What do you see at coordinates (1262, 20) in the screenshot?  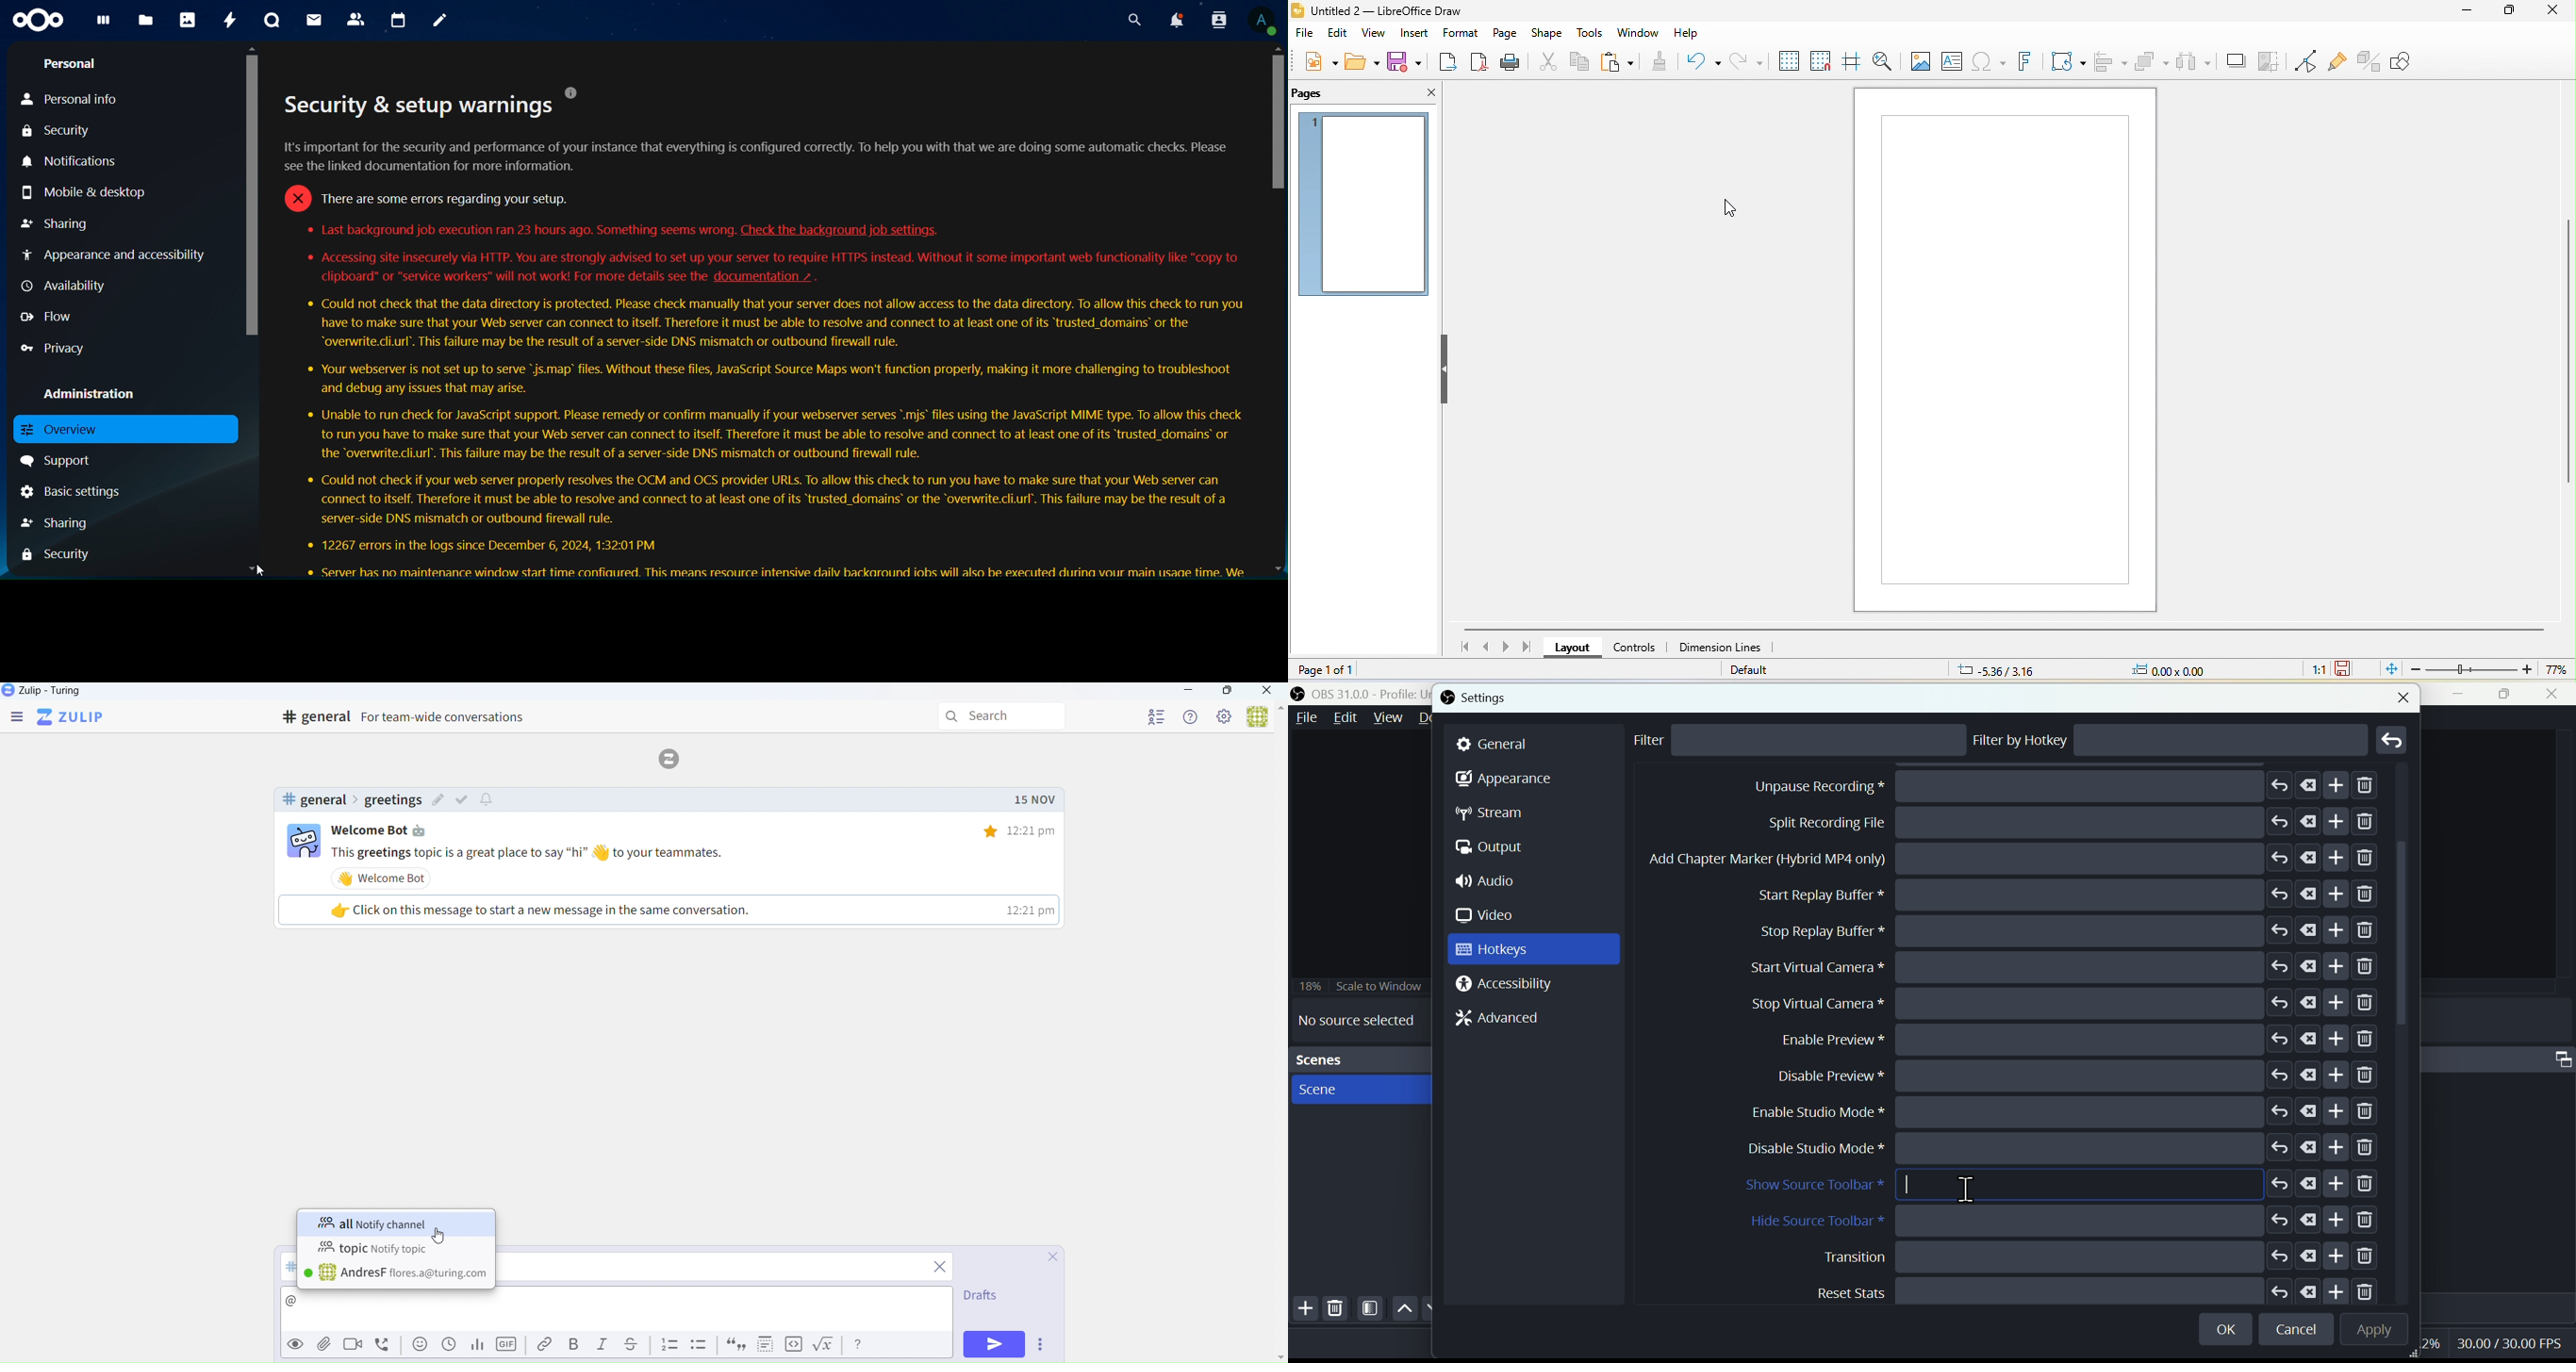 I see `View Profile` at bounding box center [1262, 20].